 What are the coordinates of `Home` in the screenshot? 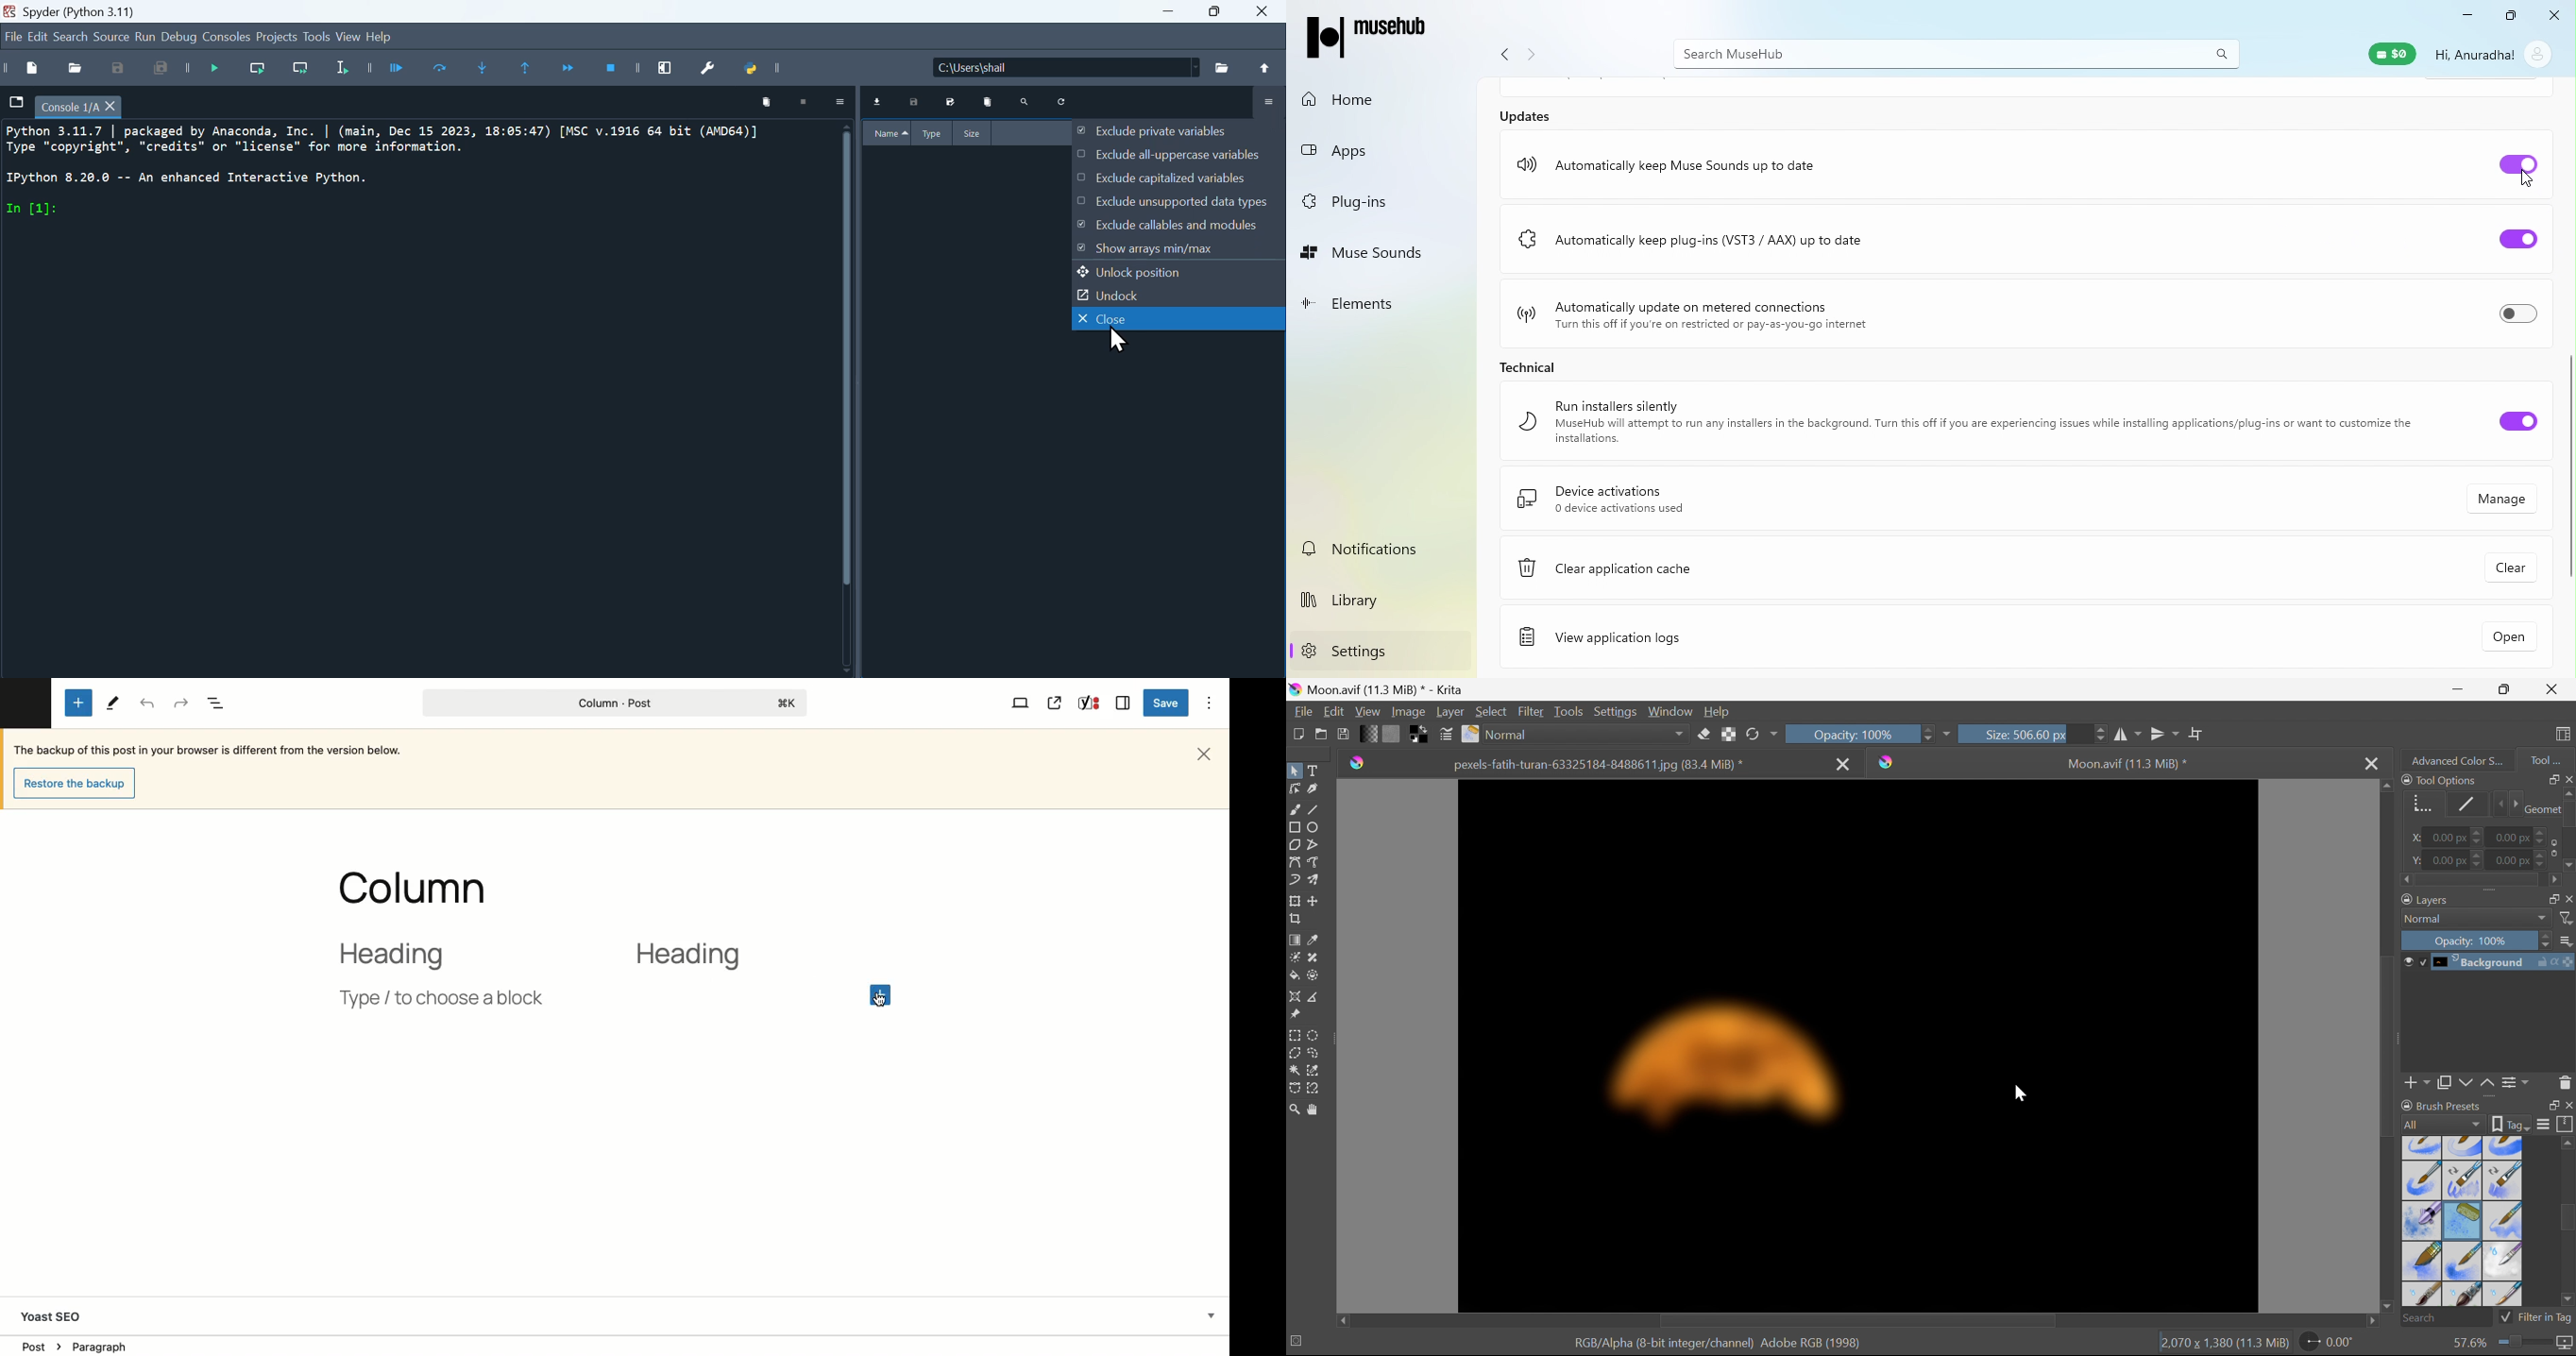 It's located at (1371, 98).